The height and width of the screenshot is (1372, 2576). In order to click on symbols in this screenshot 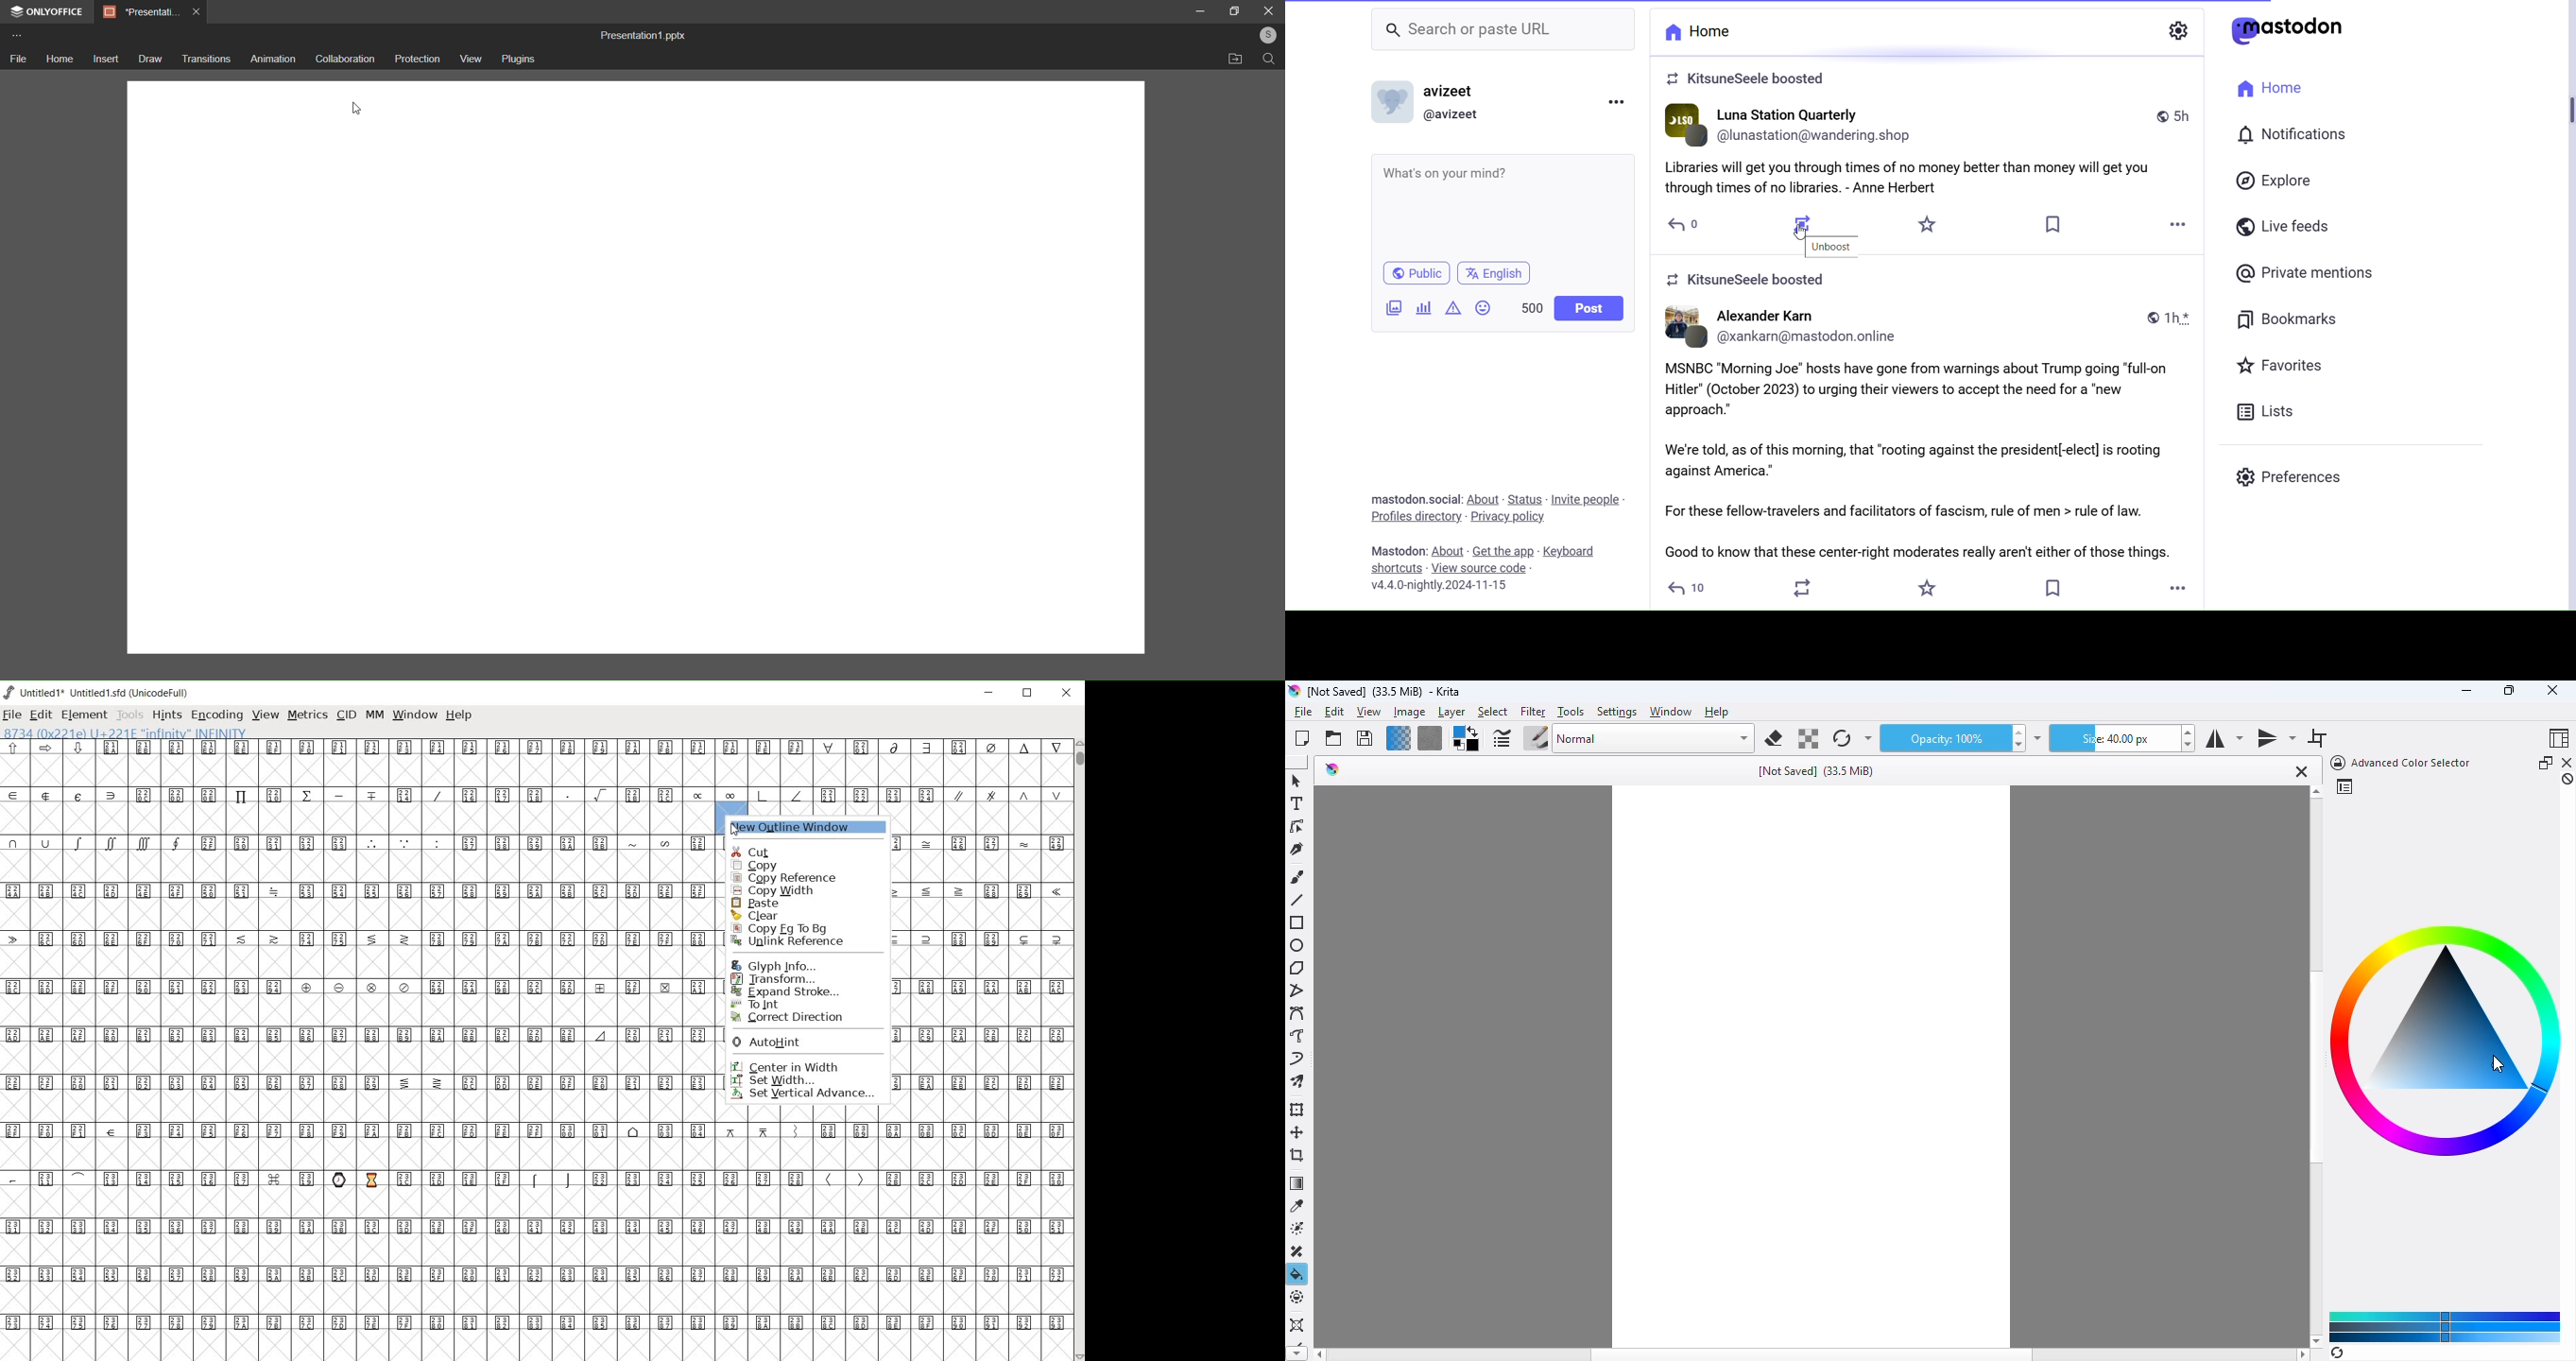, I will do `click(404, 842)`.